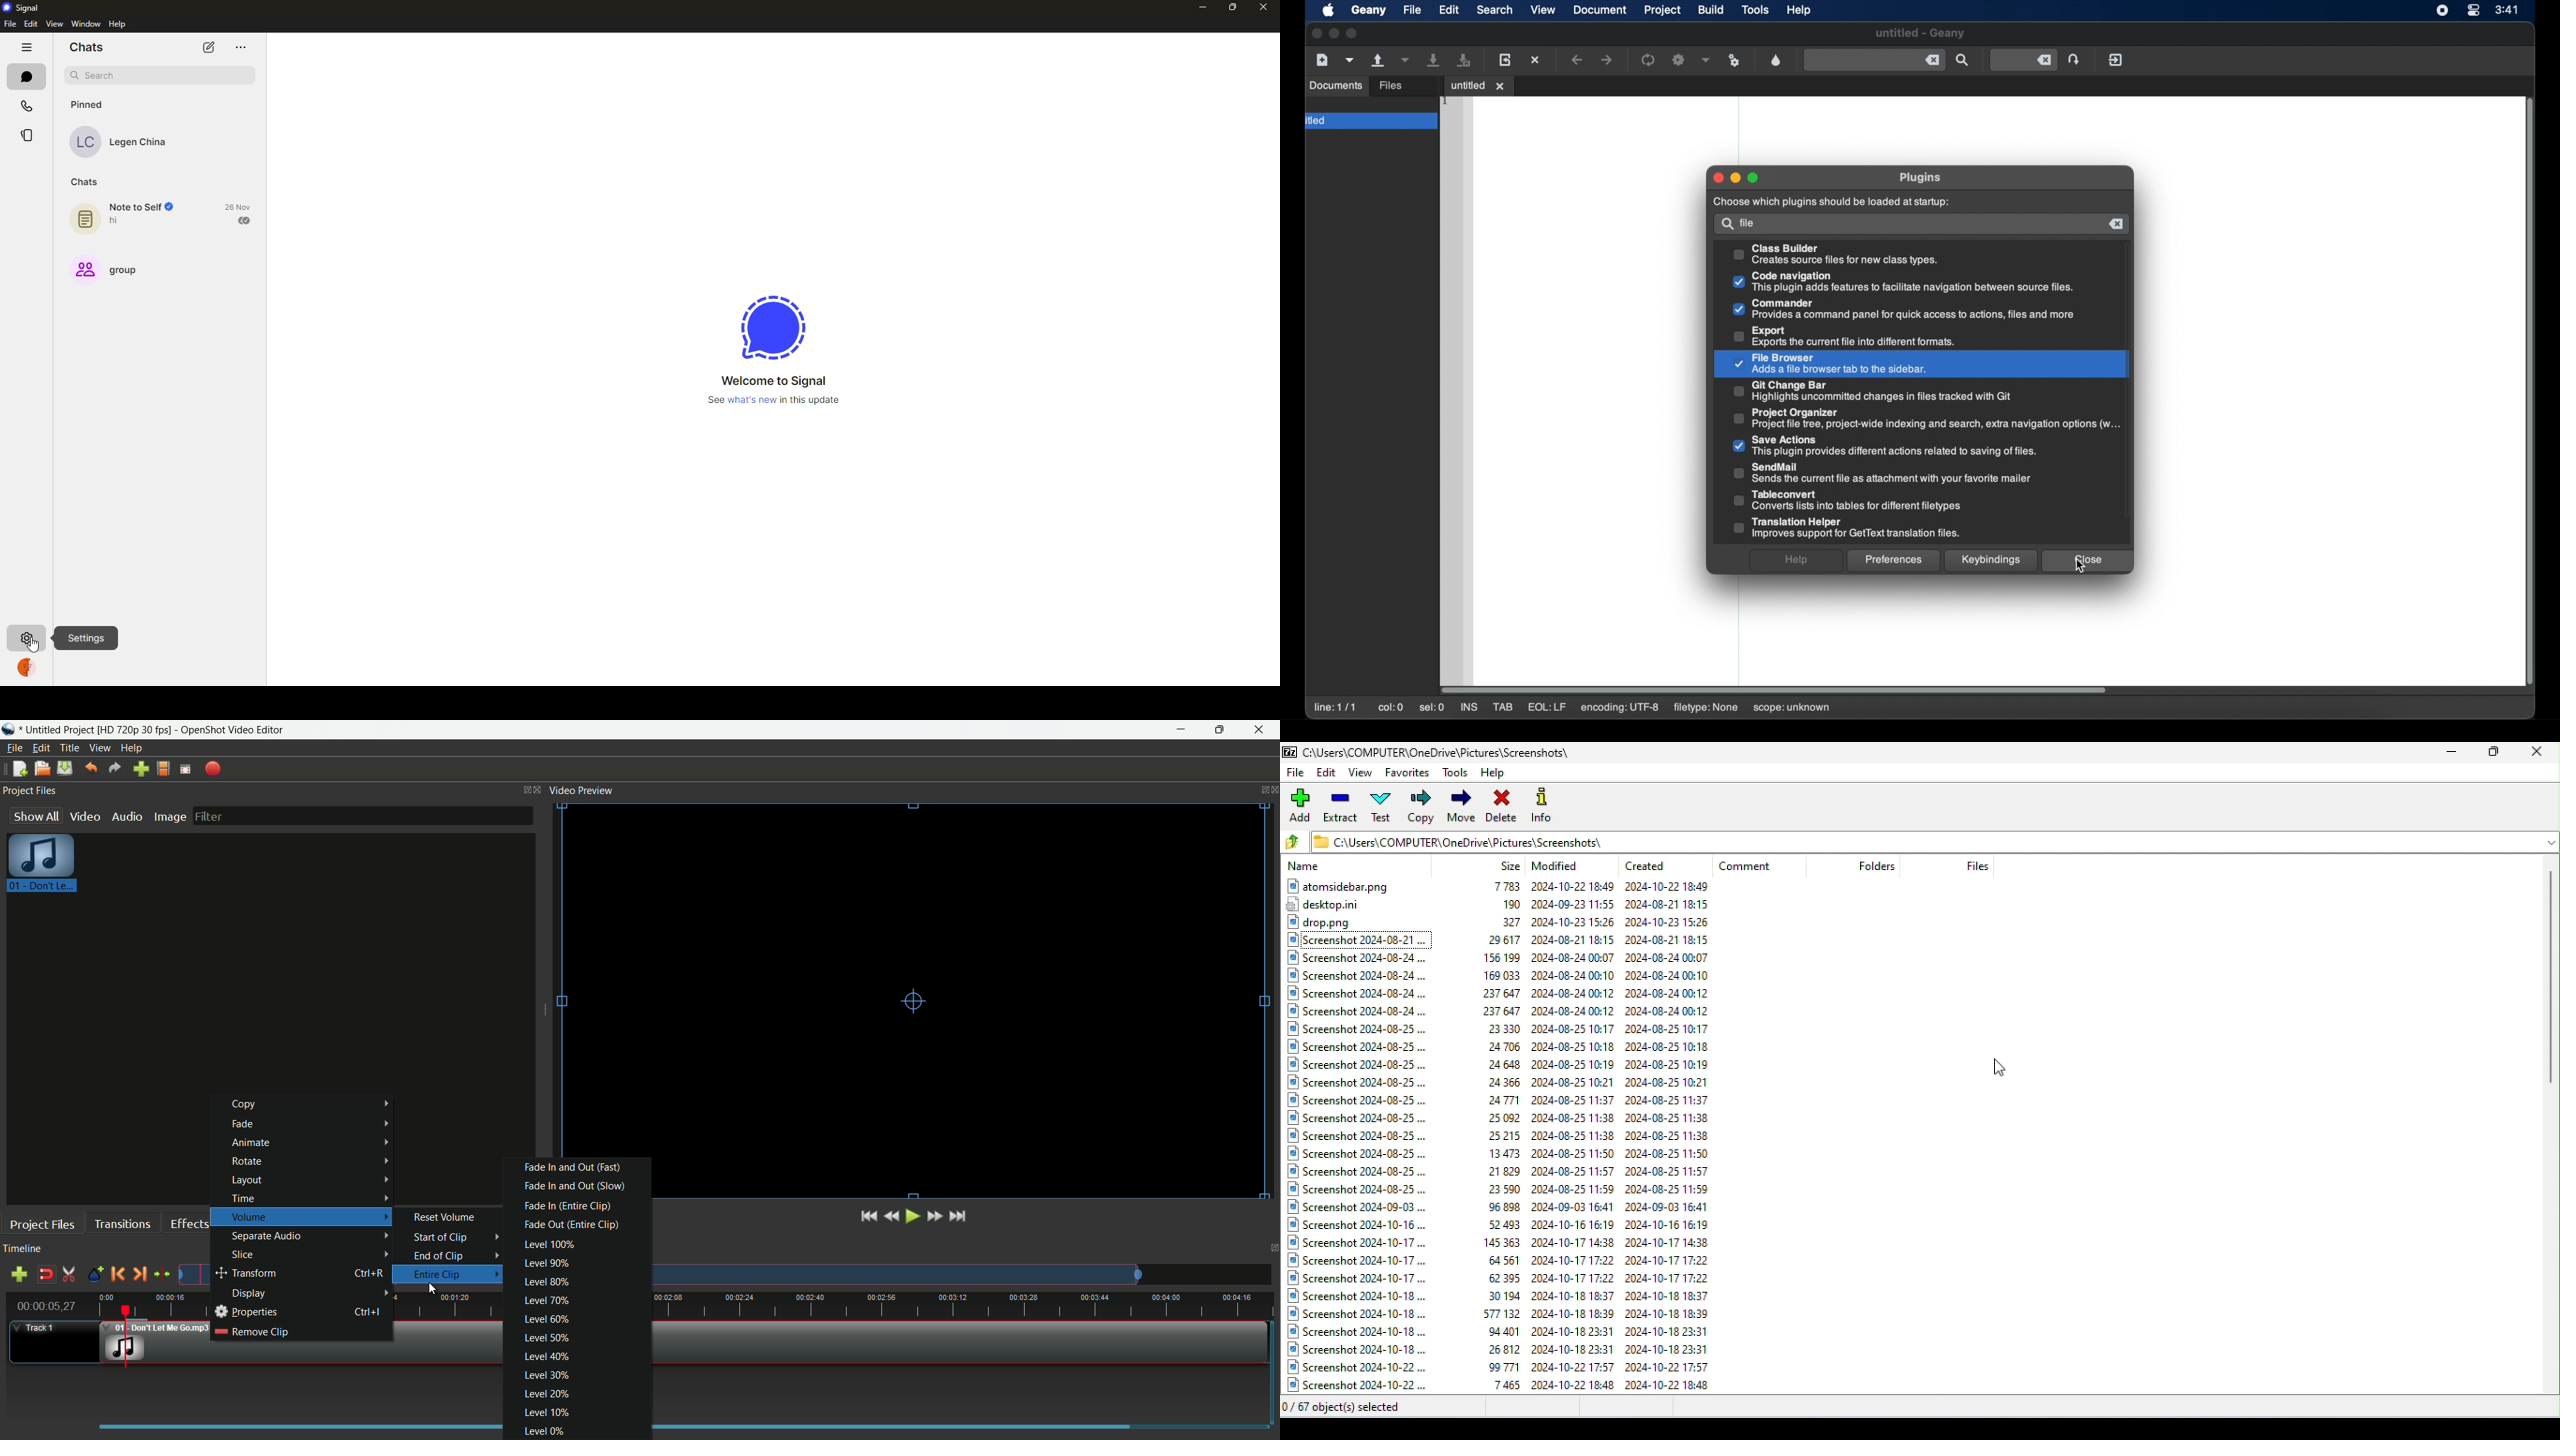 The height and width of the screenshot is (1456, 2576). Describe the element at coordinates (93, 1275) in the screenshot. I see `create marker` at that location.